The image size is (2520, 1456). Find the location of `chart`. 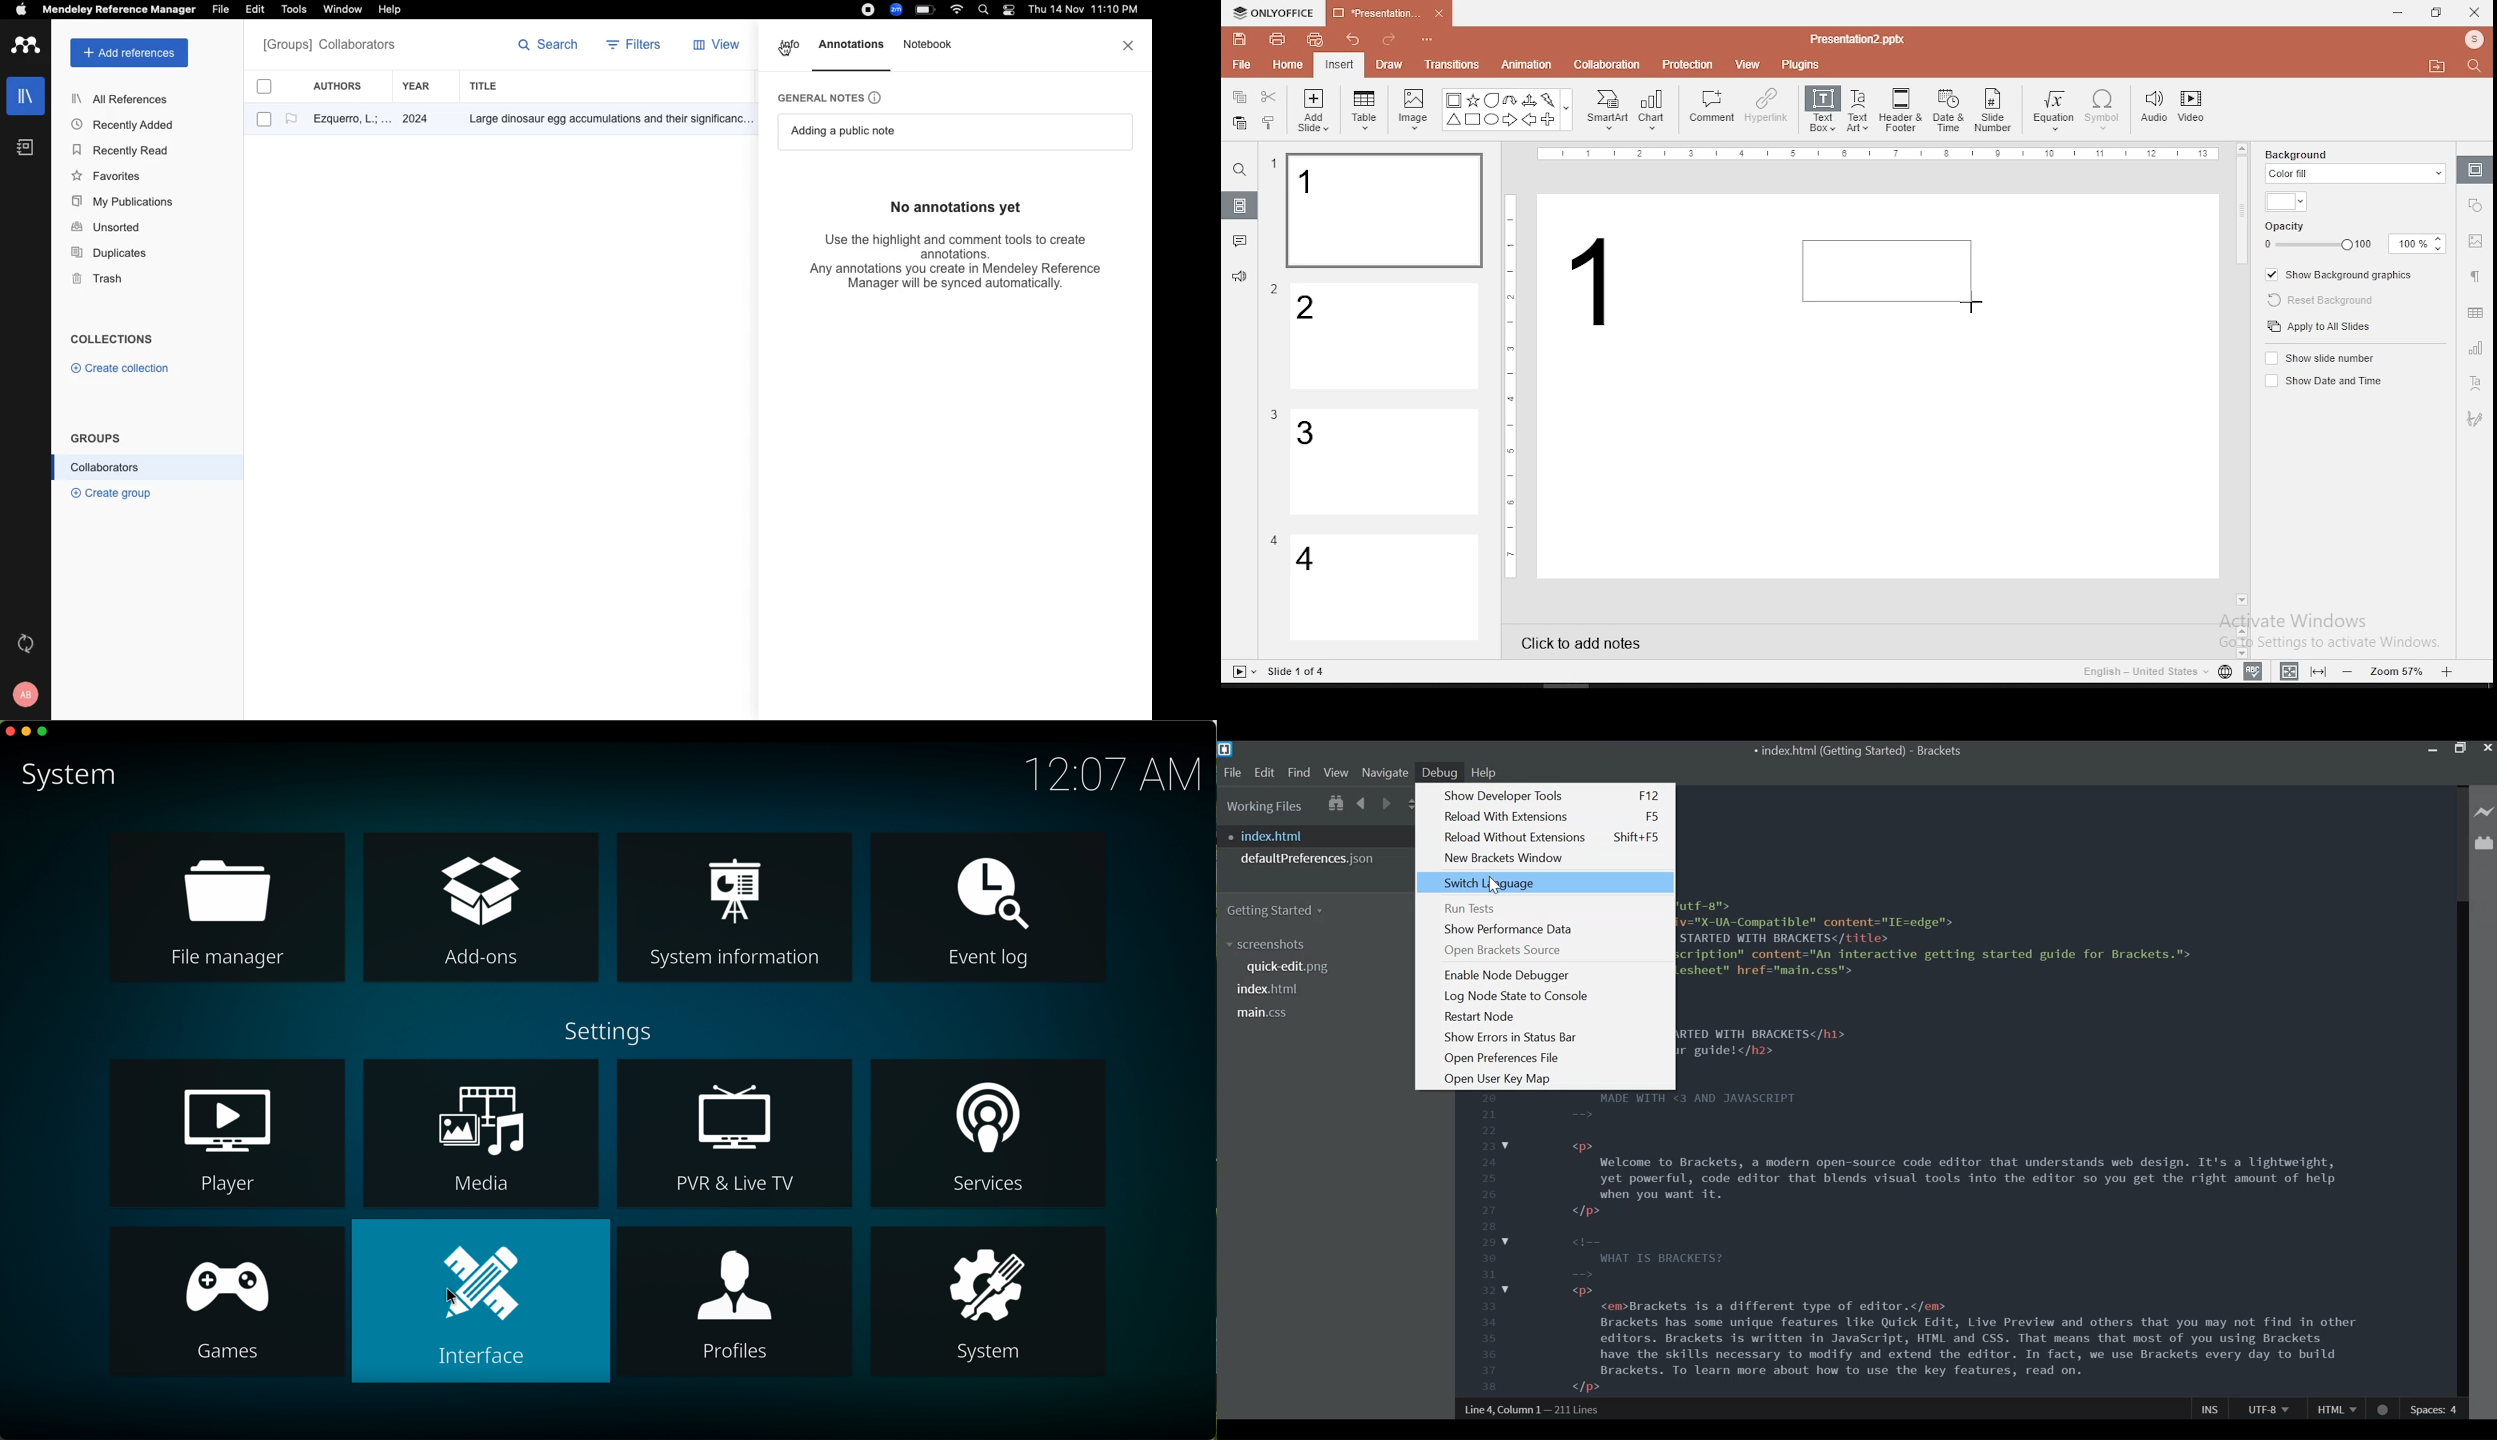

chart is located at coordinates (1653, 109).